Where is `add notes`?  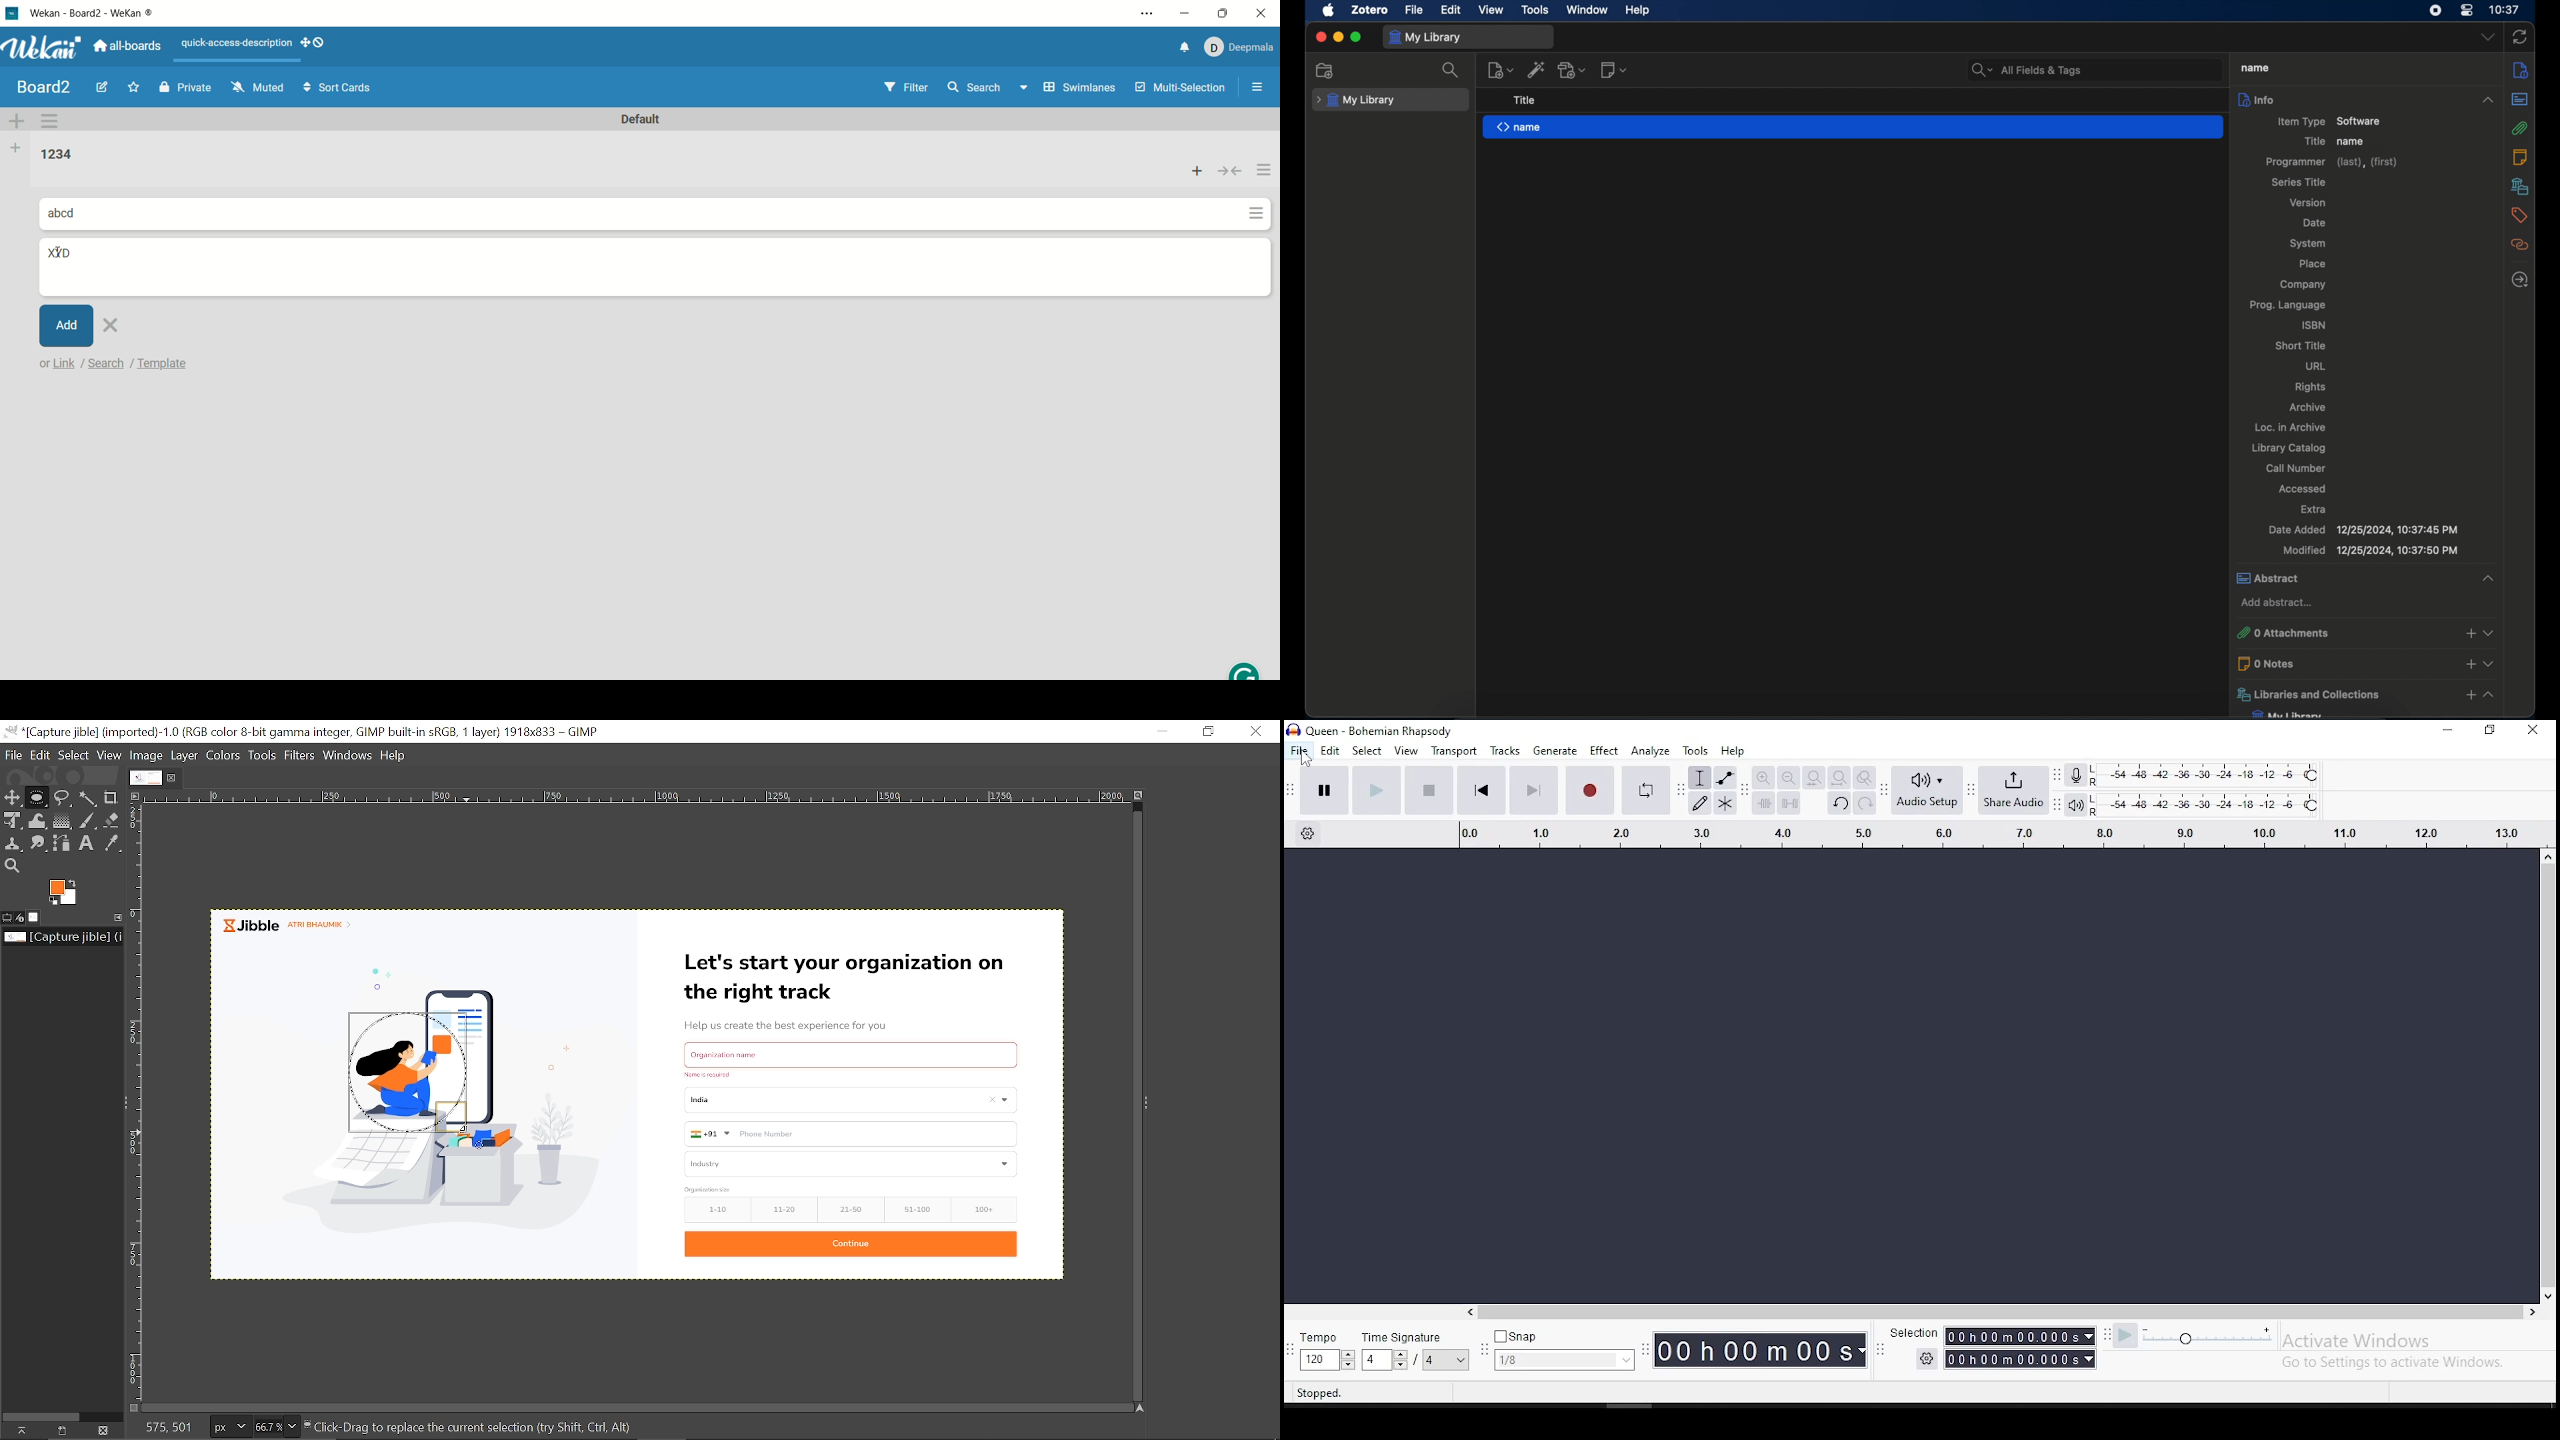 add notes is located at coordinates (2468, 665).